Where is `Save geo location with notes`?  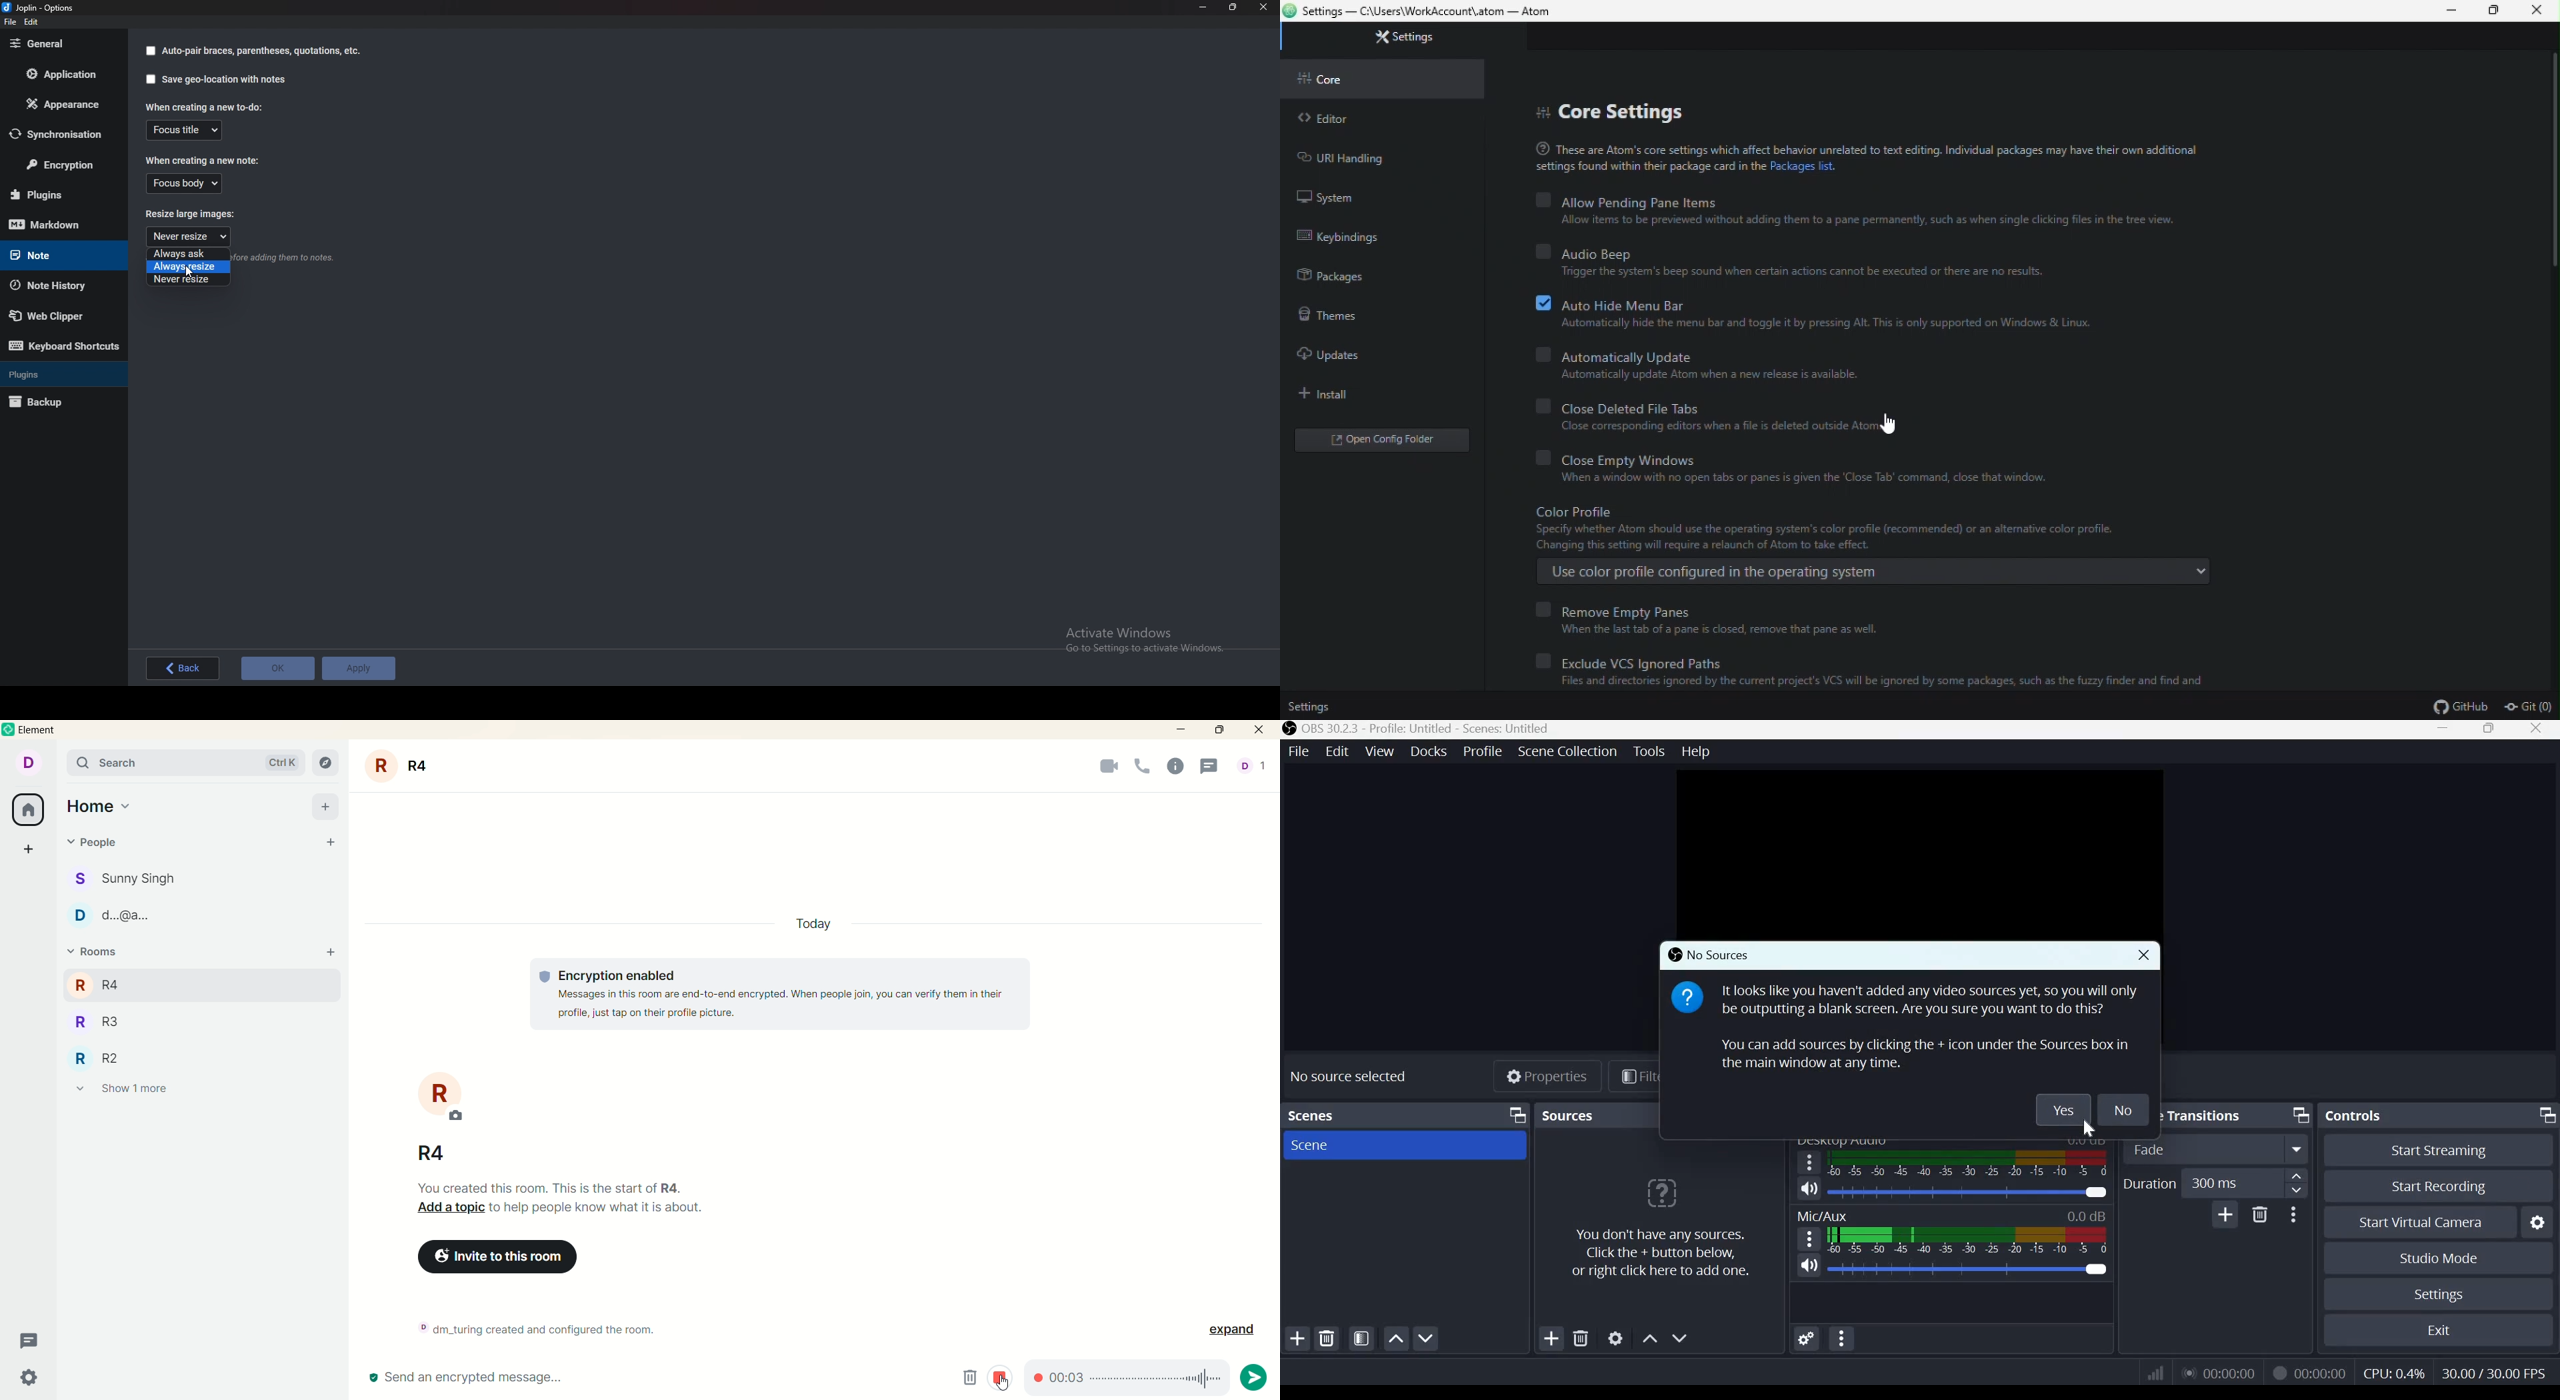 Save geo location with notes is located at coordinates (217, 79).